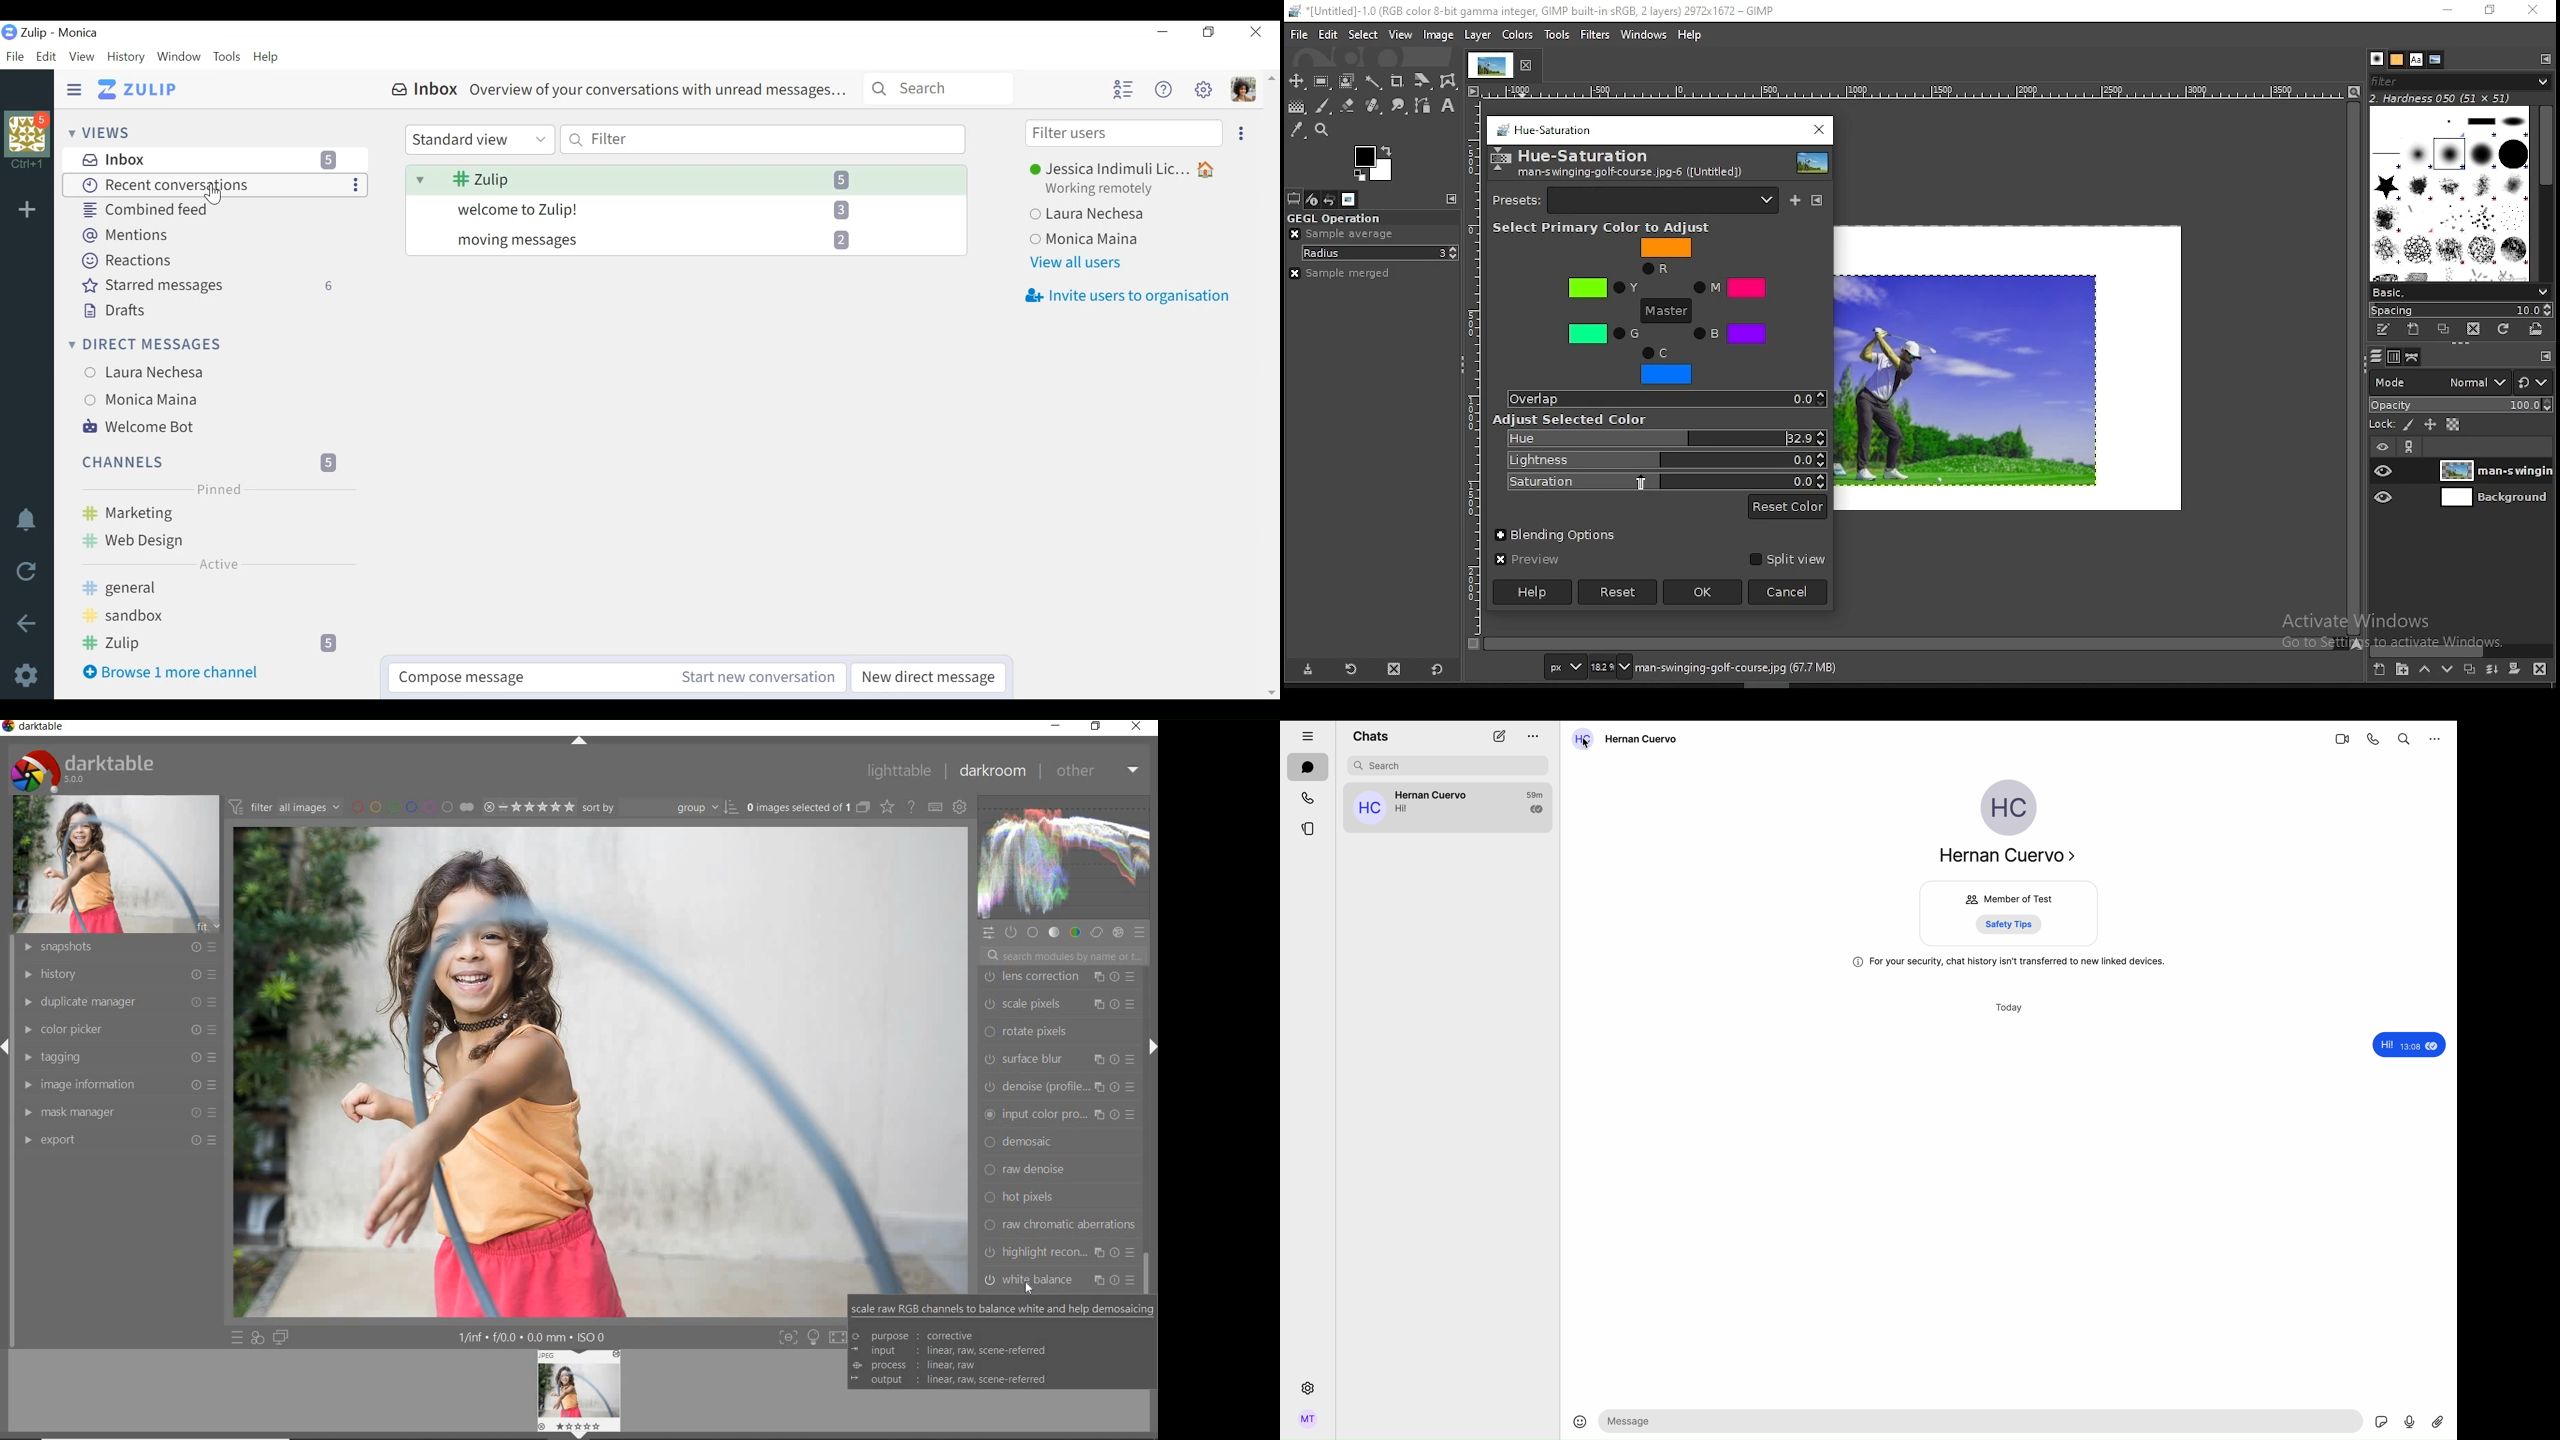  Describe the element at coordinates (133, 261) in the screenshot. I see `Reactions` at that location.